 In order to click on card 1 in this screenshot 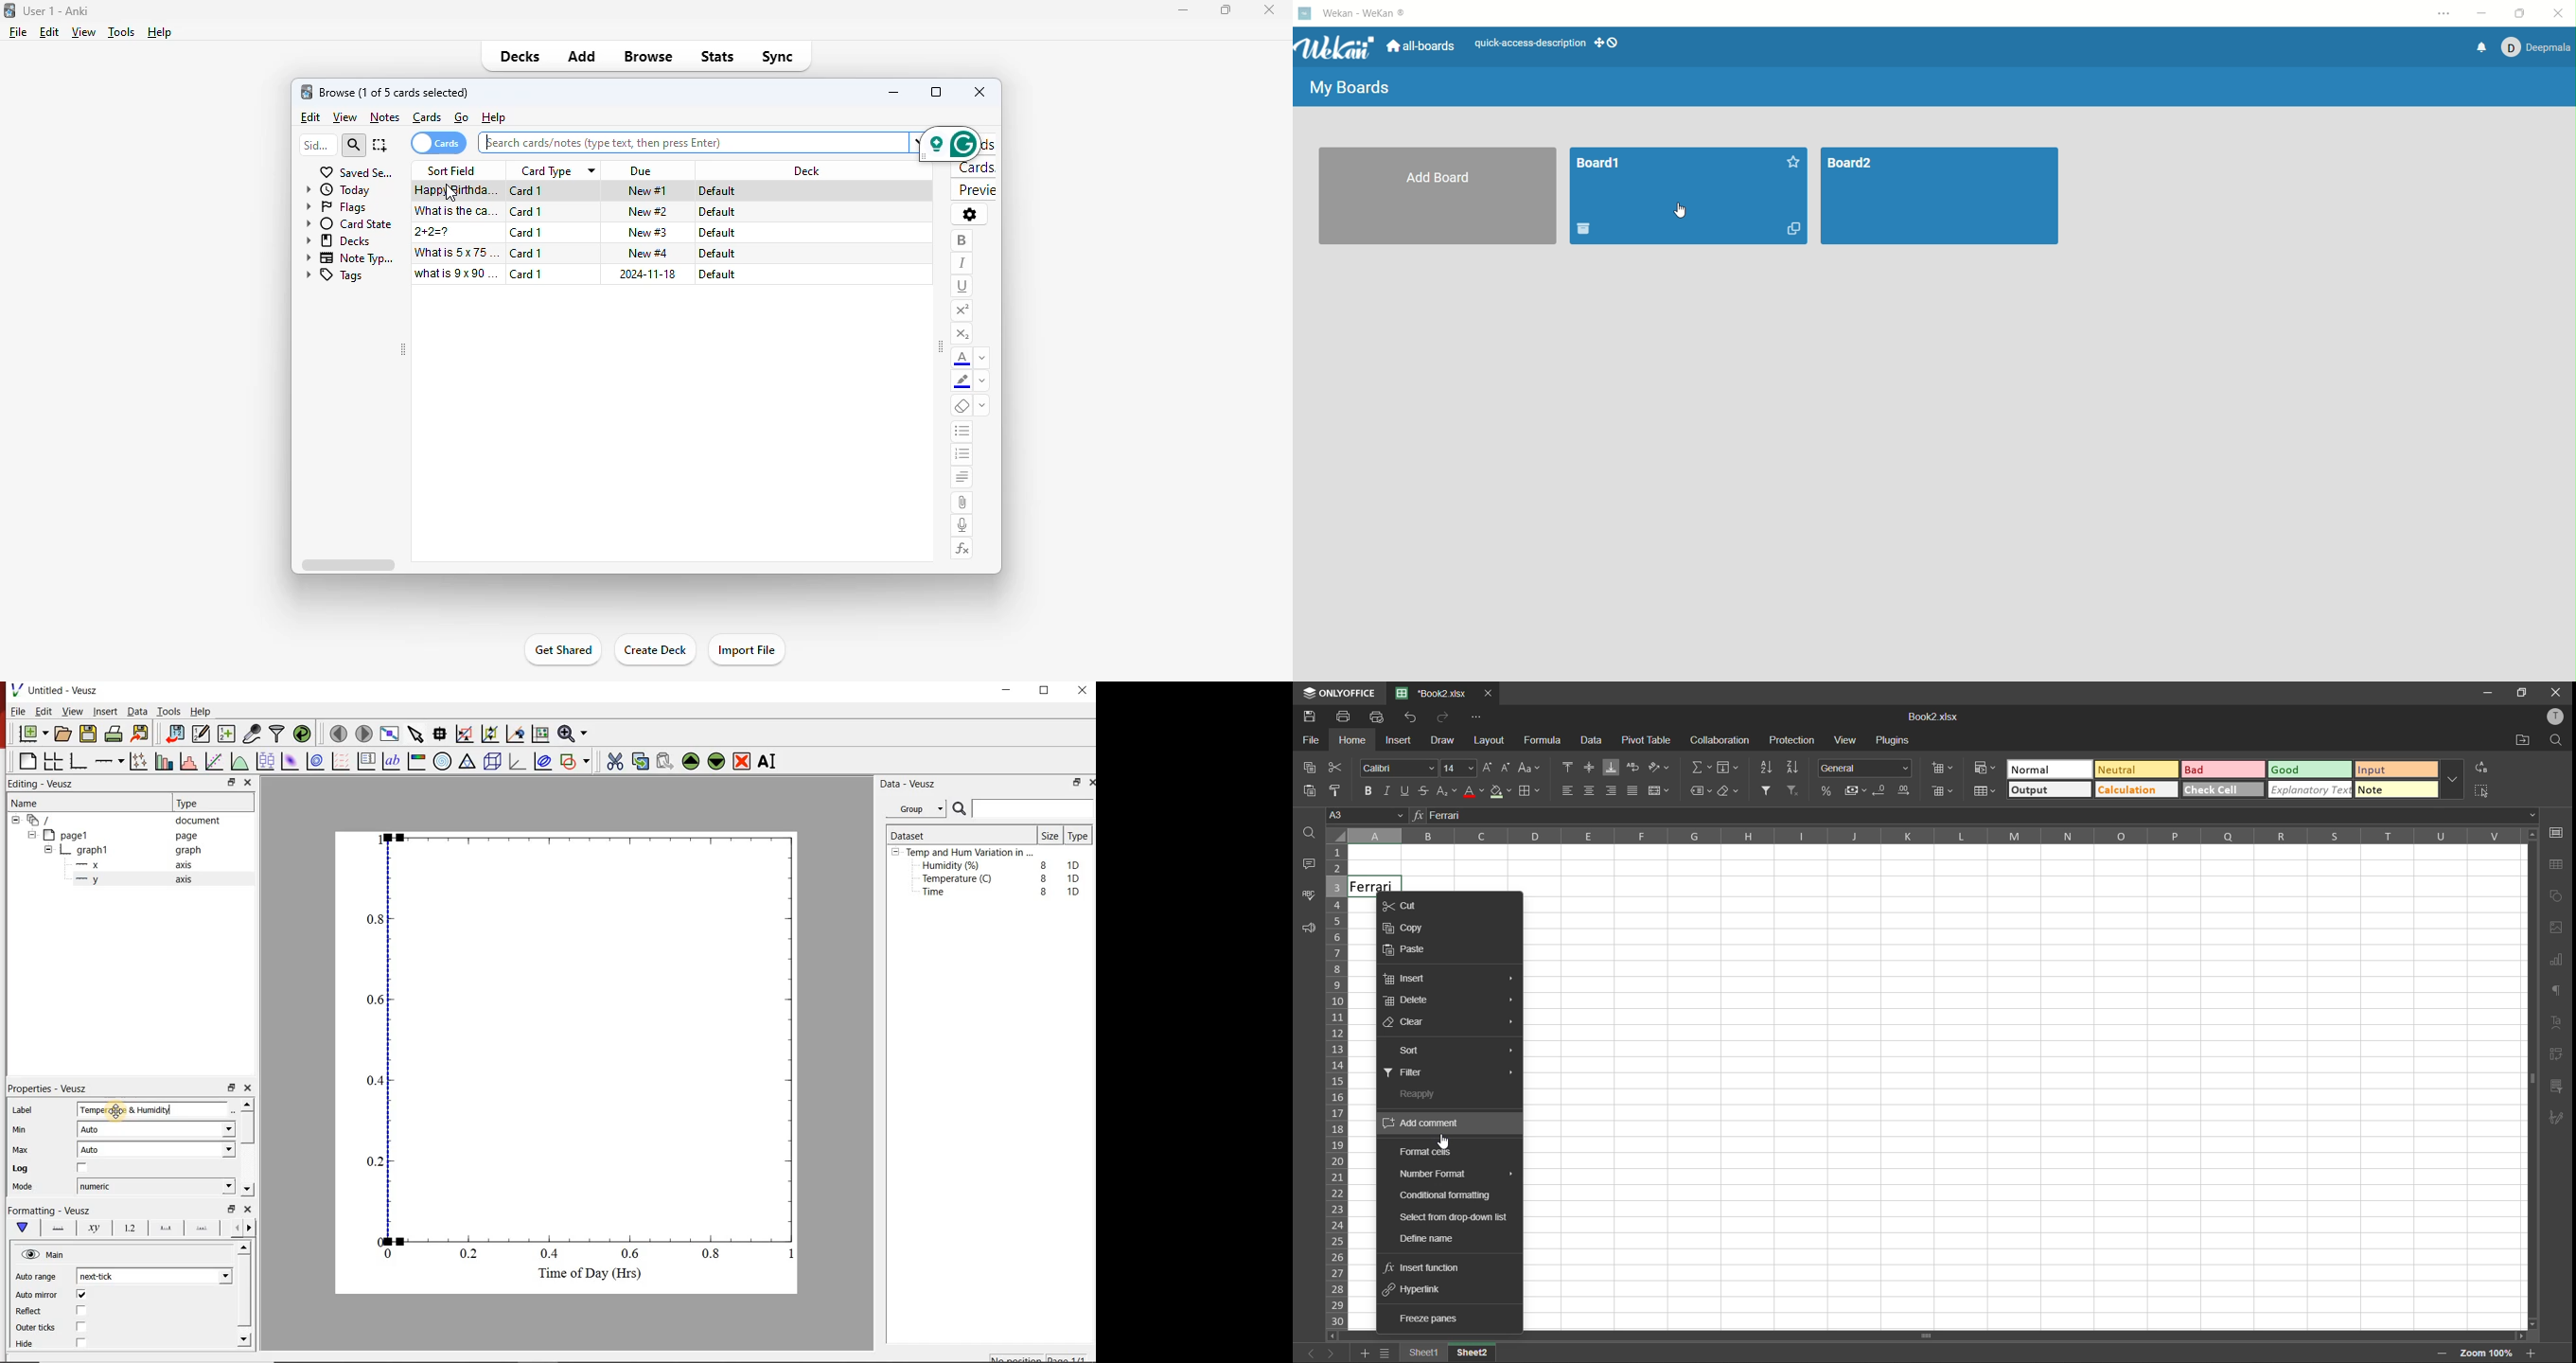, I will do `click(526, 212)`.